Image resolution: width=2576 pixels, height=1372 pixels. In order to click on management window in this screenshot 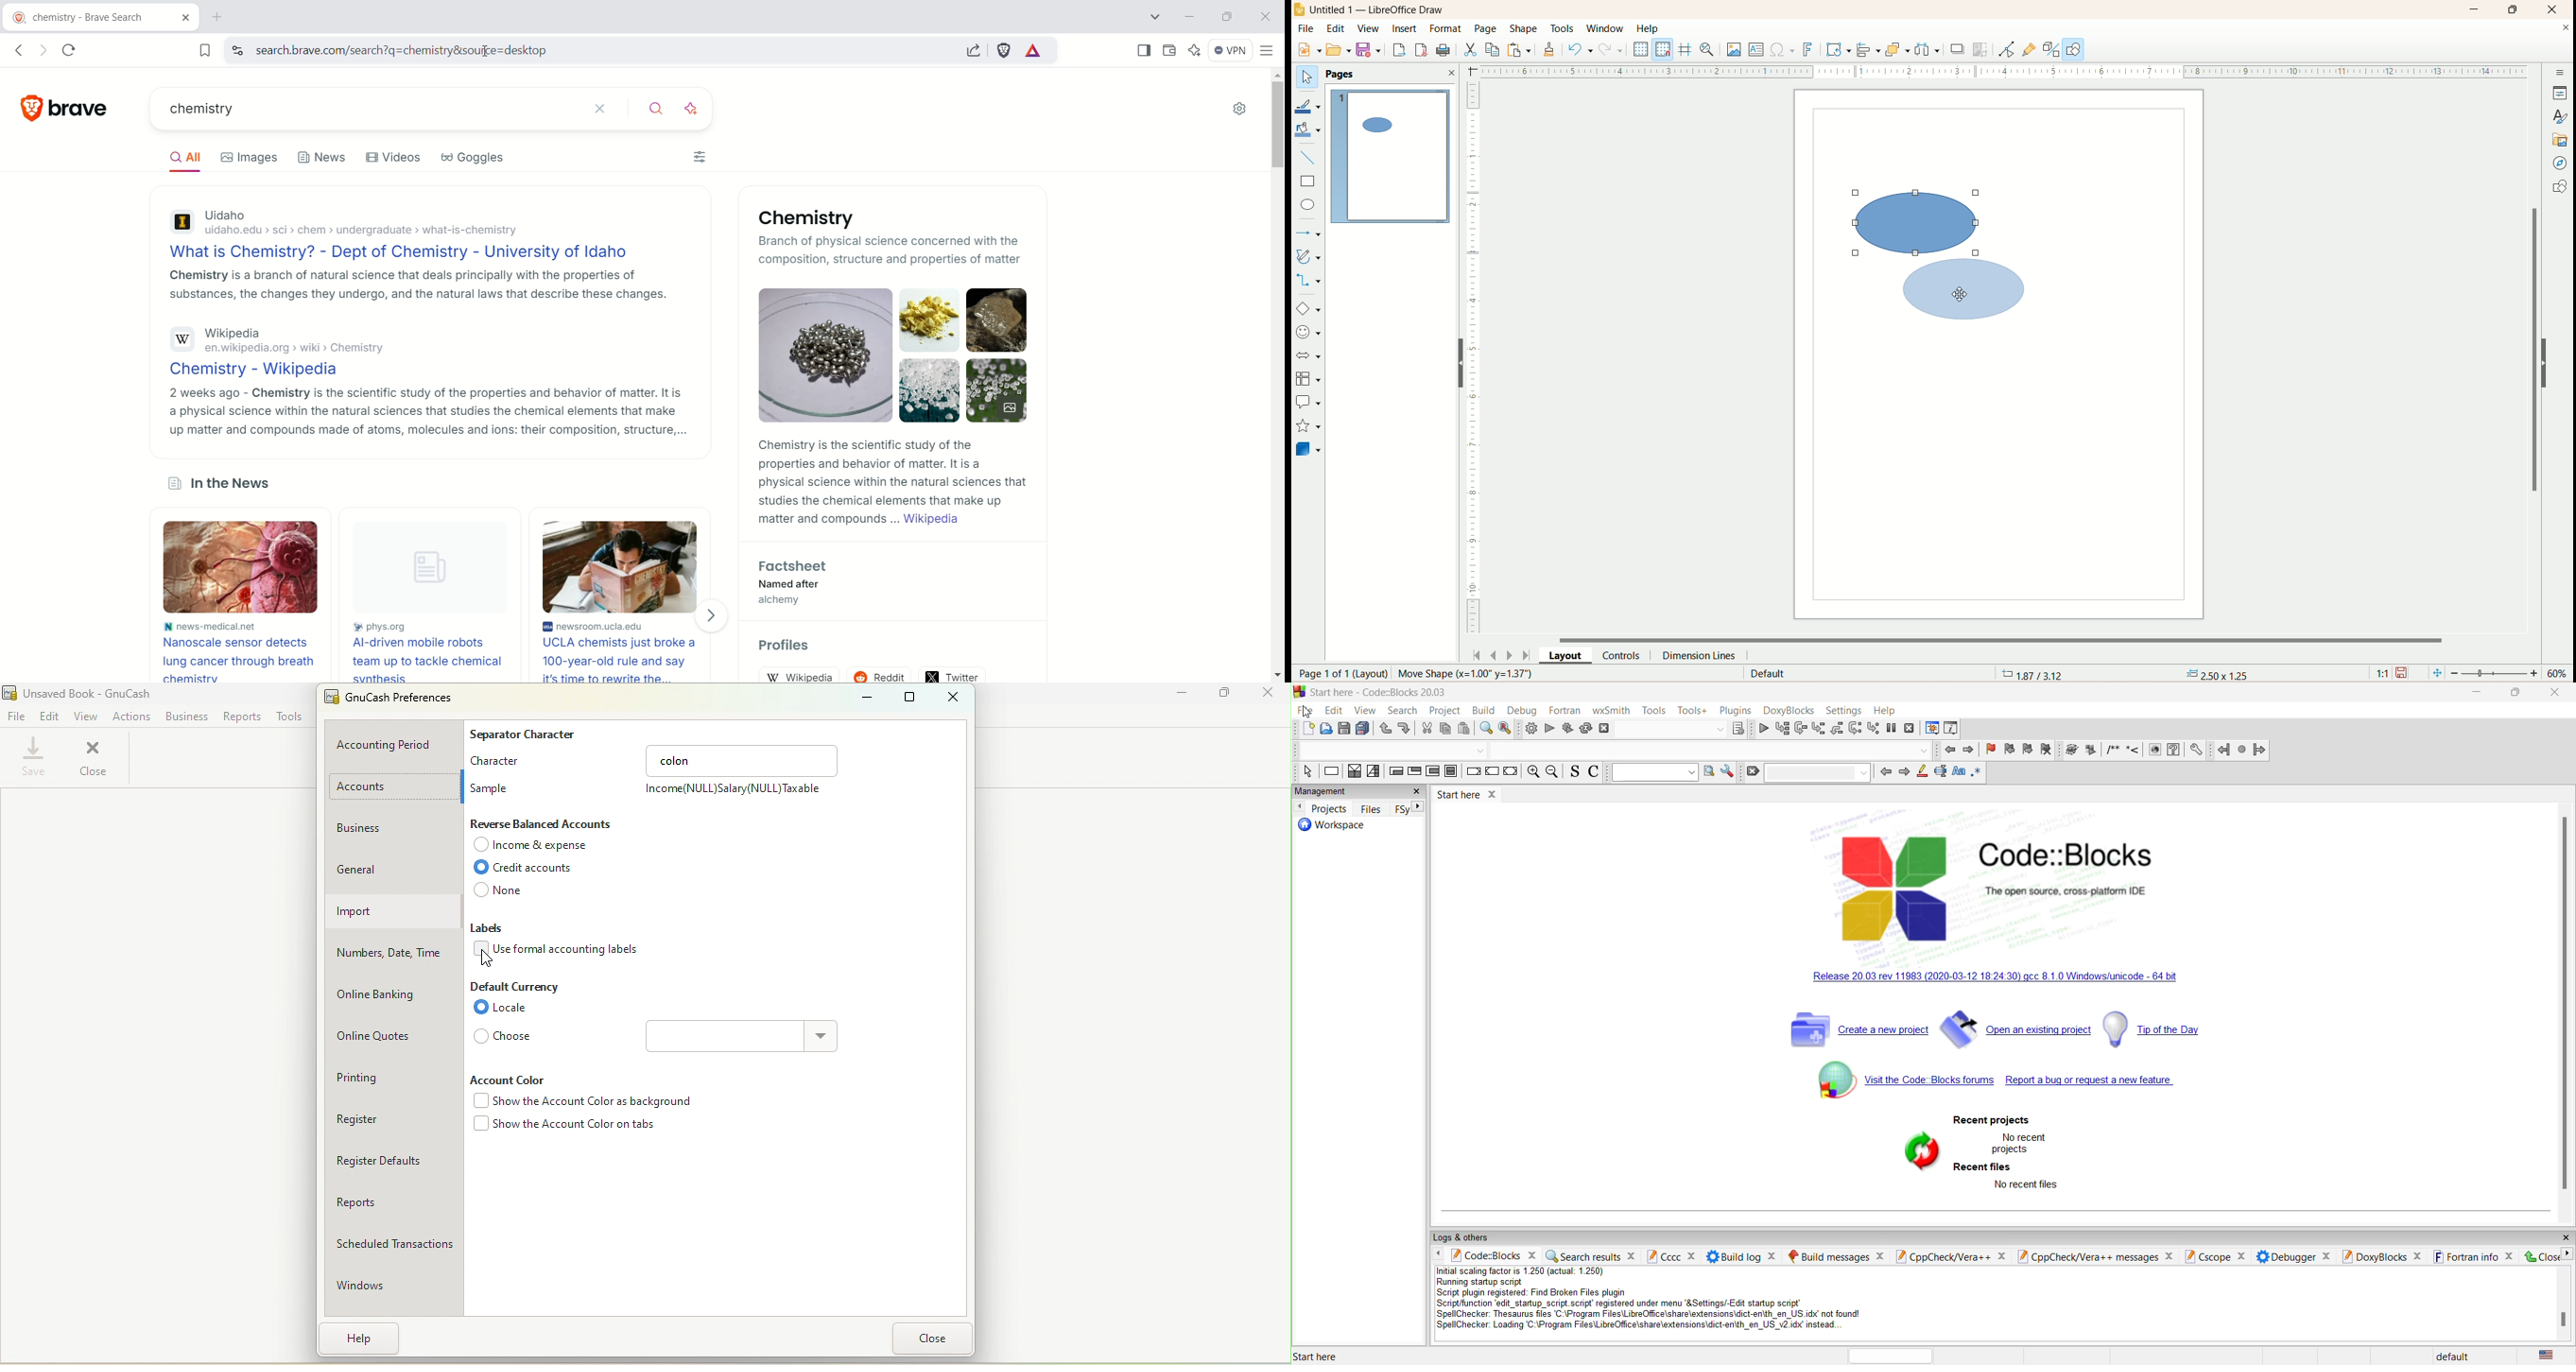, I will do `click(1361, 794)`.